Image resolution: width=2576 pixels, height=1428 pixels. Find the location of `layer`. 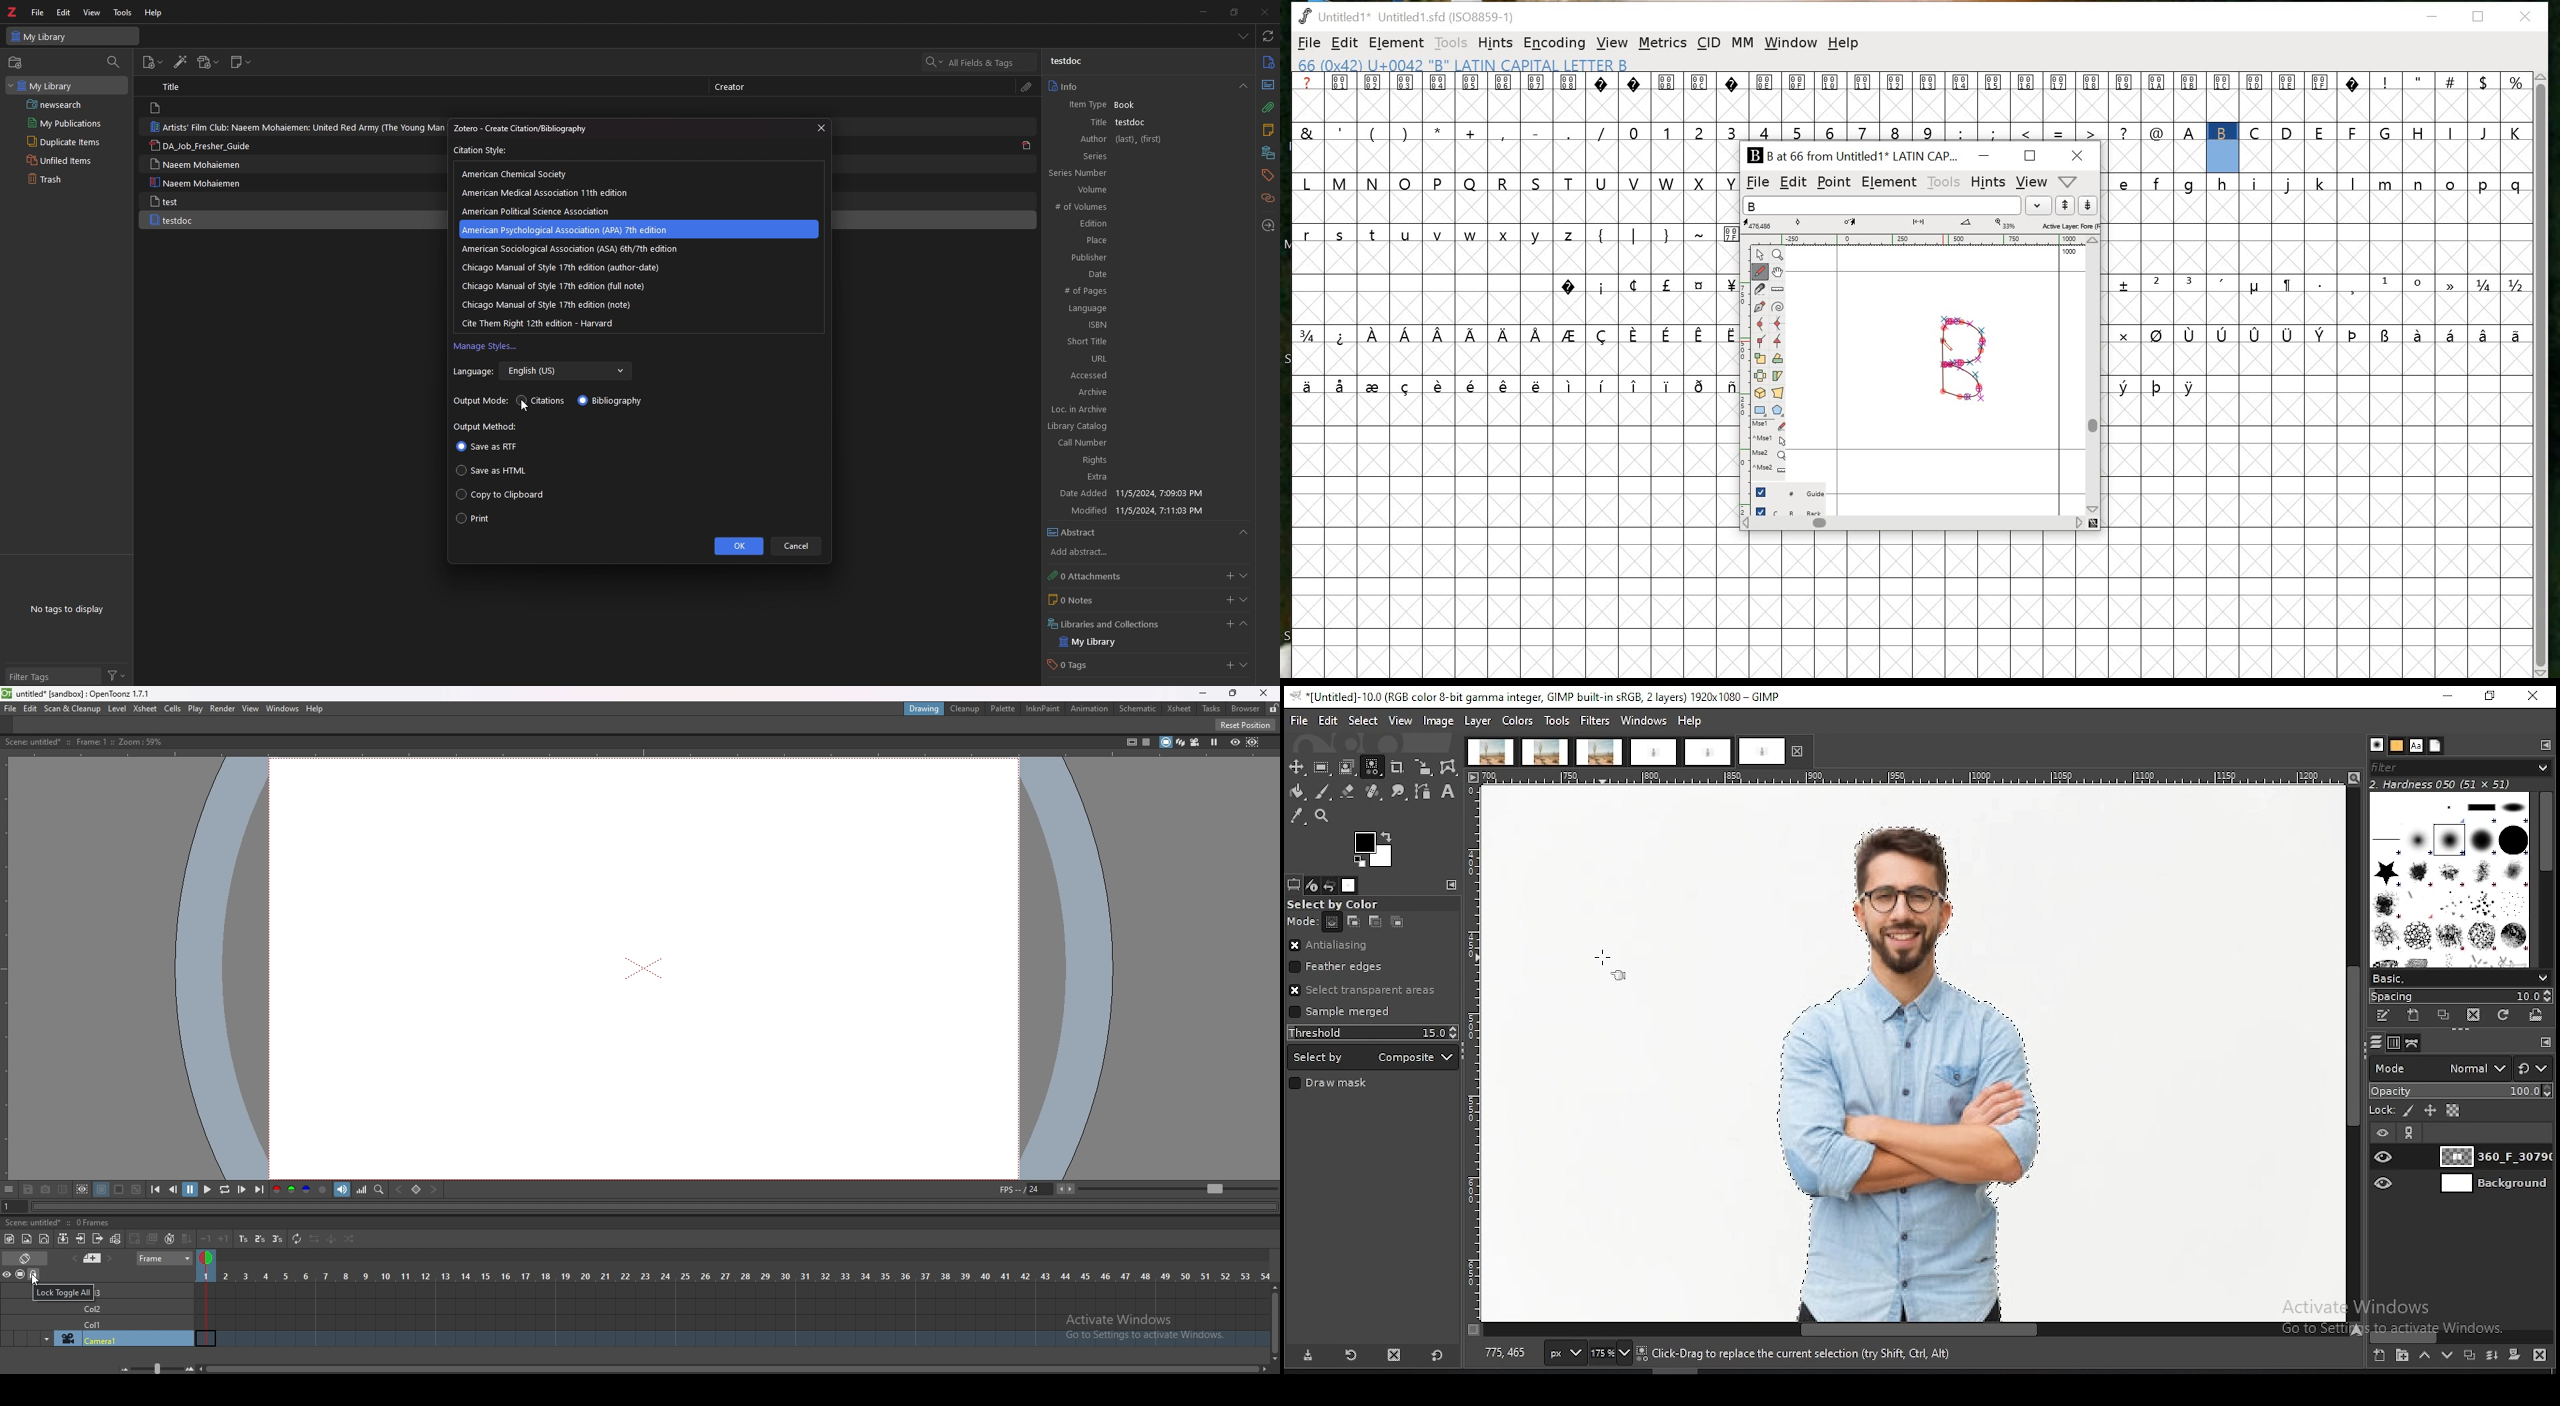

layer is located at coordinates (2492, 1183).